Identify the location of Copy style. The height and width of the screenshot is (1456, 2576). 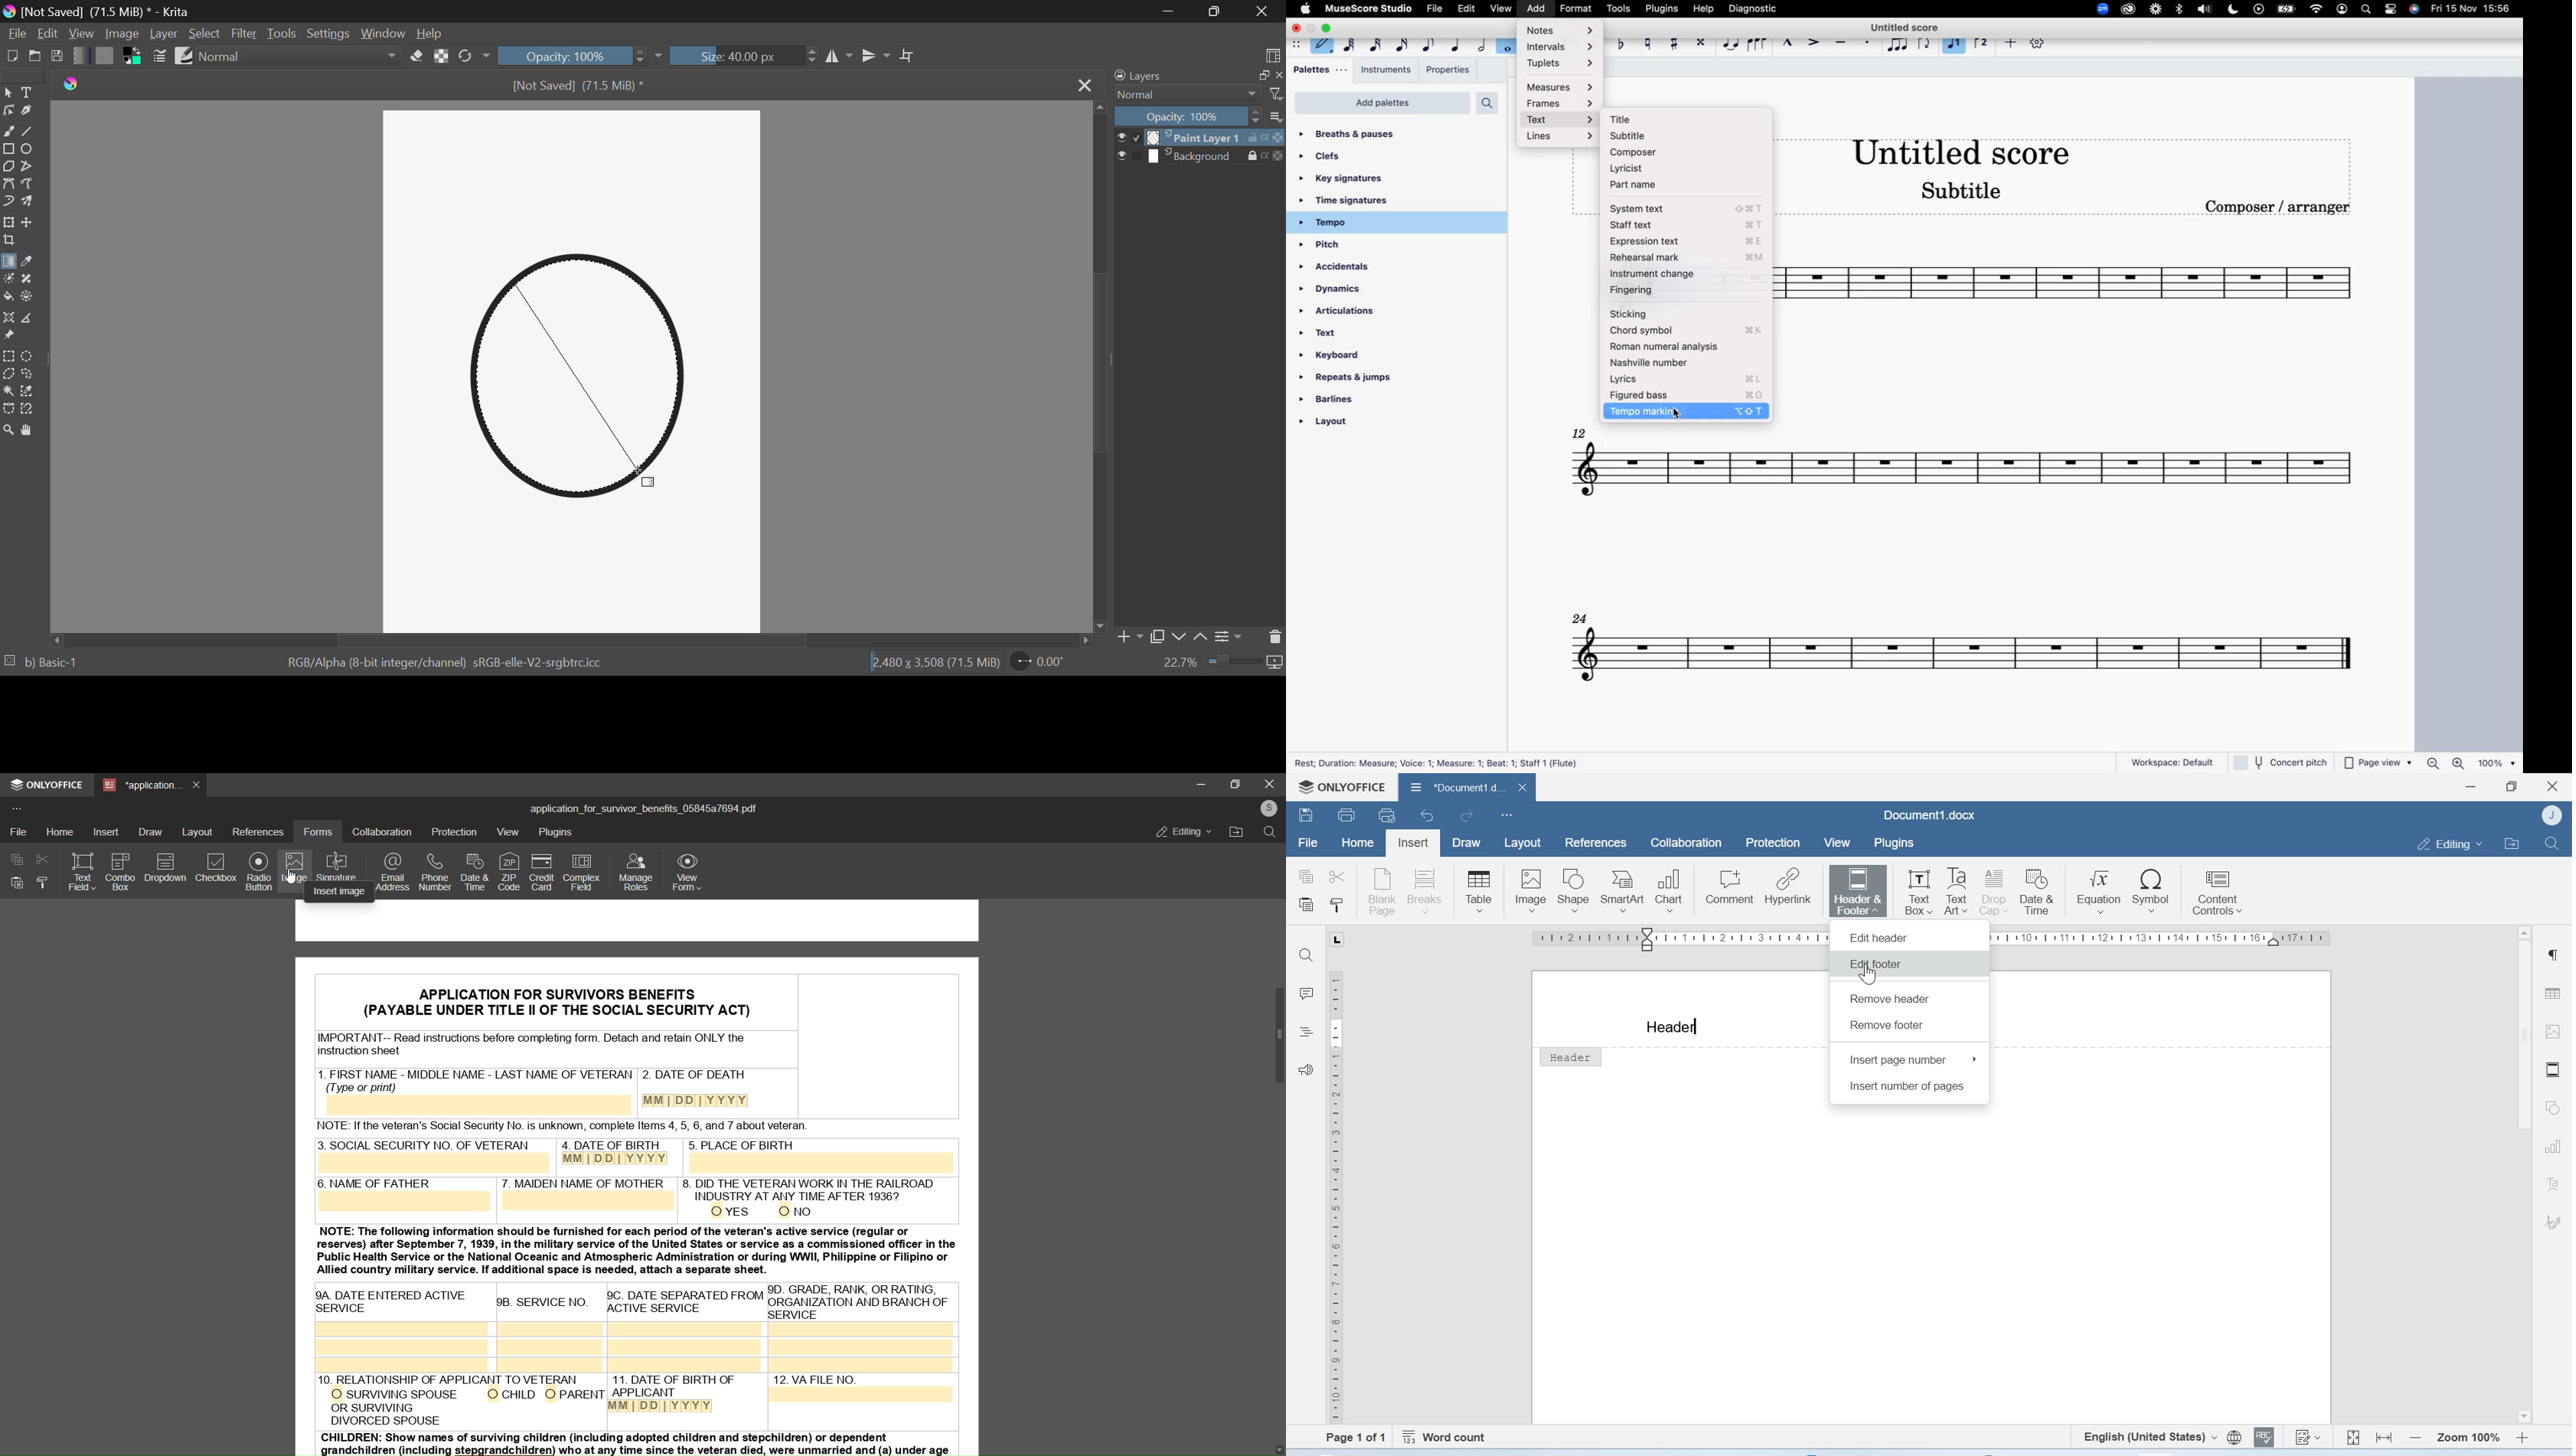
(1336, 906).